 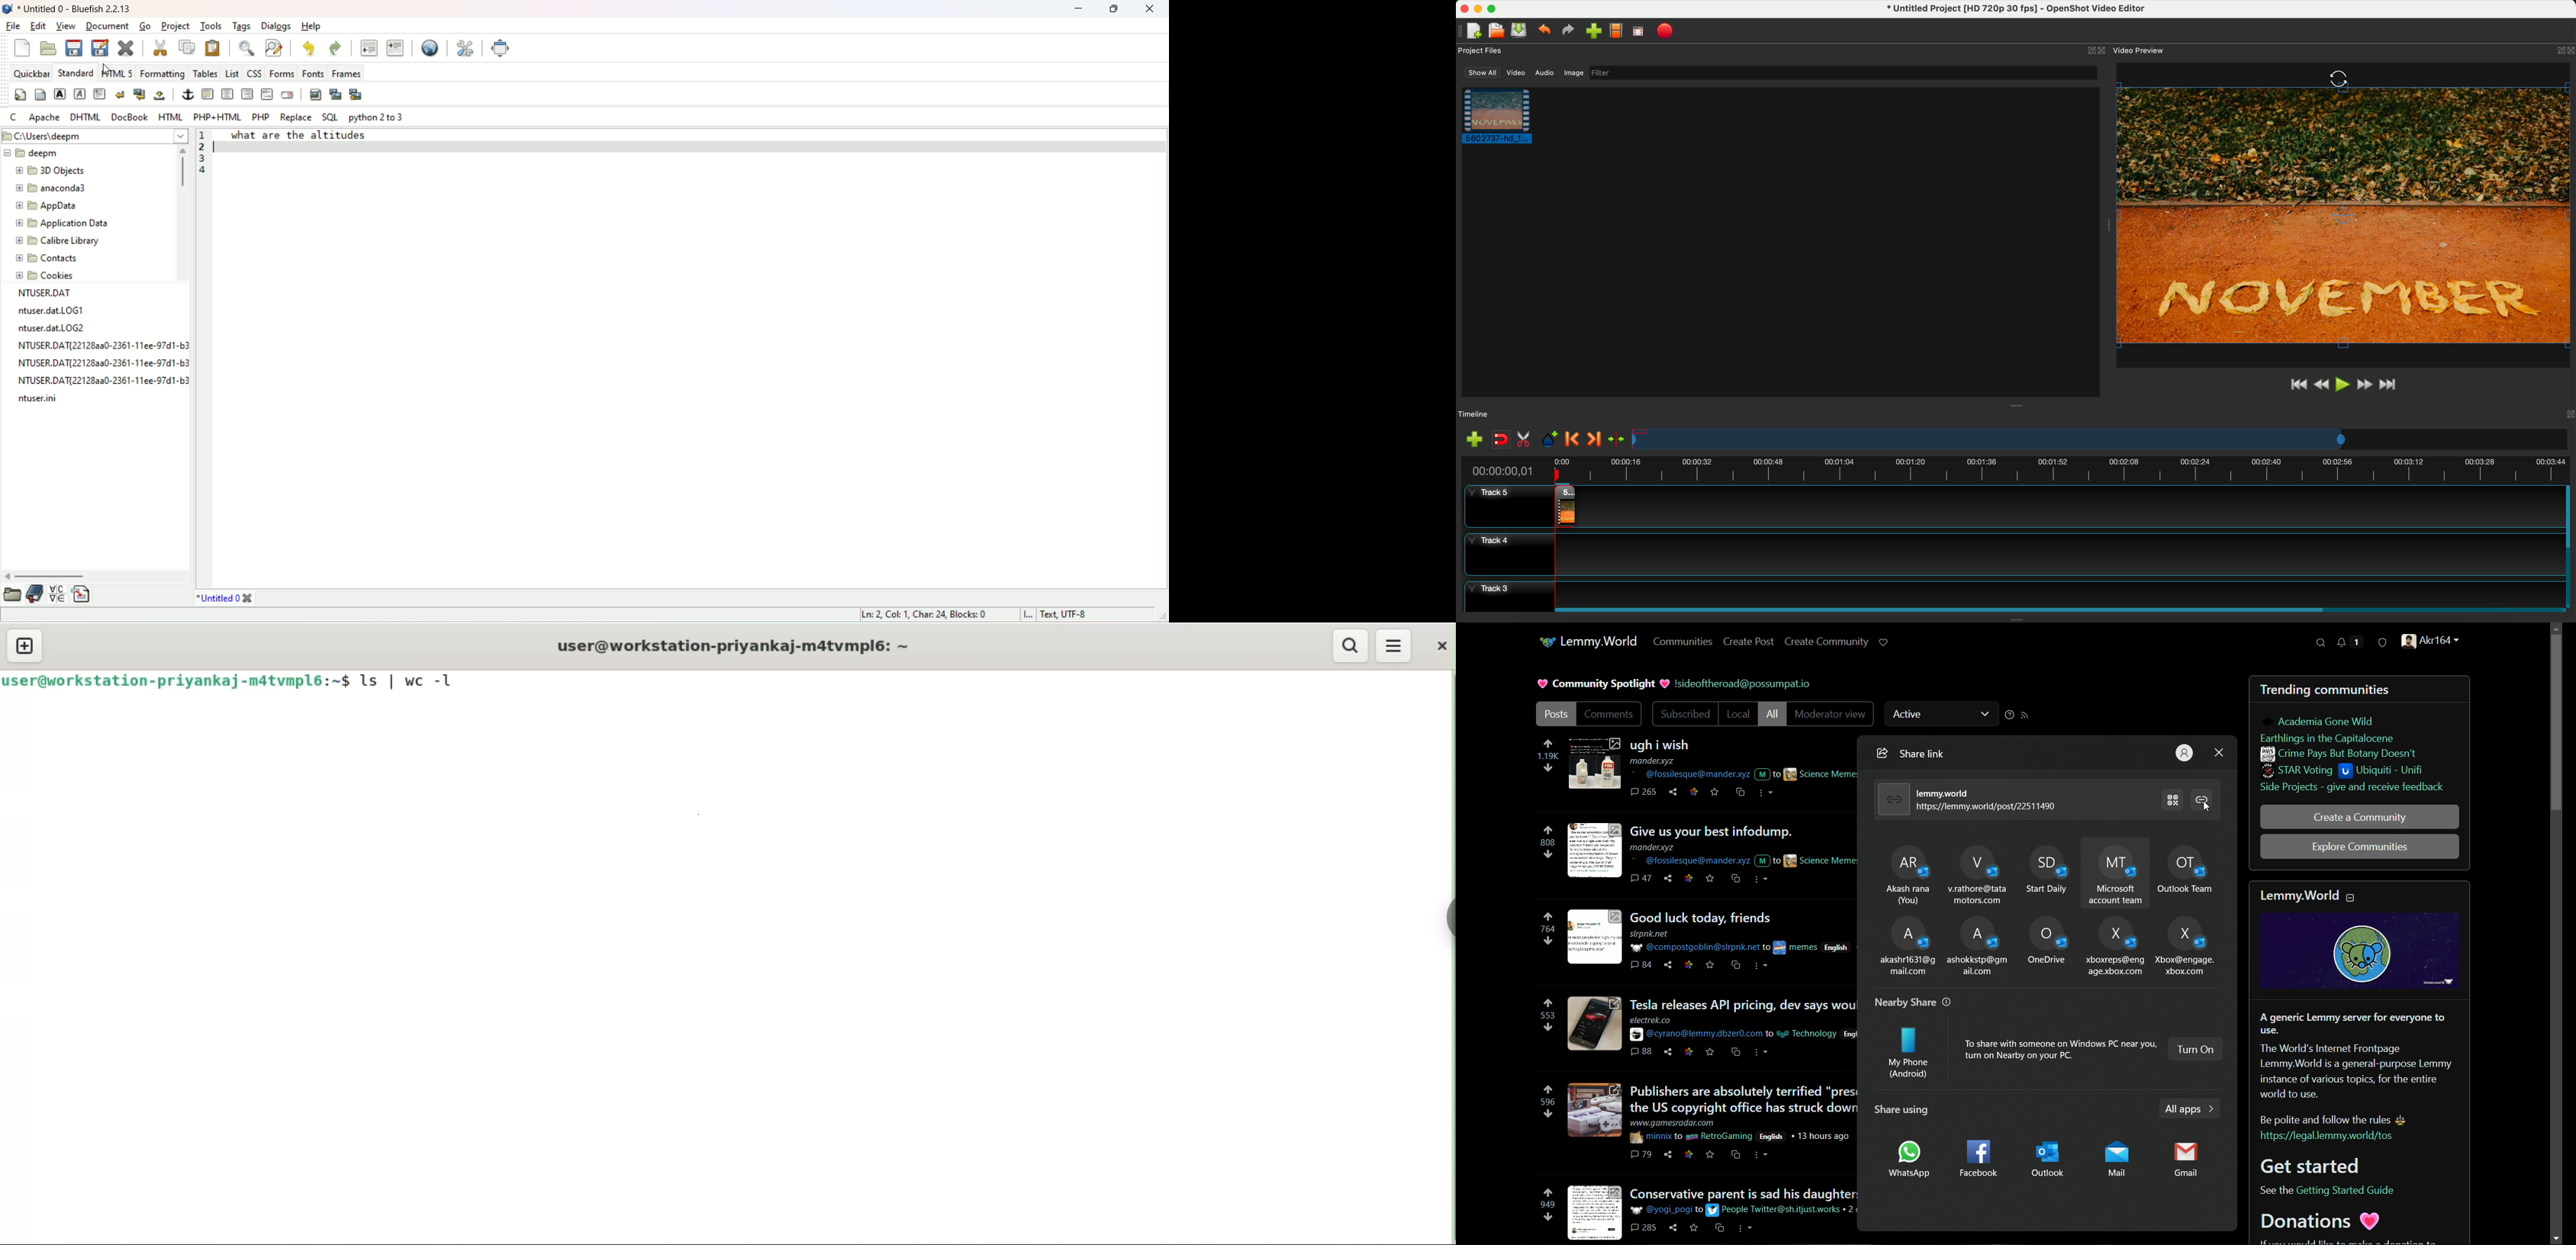 What do you see at coordinates (232, 71) in the screenshot?
I see `list` at bounding box center [232, 71].